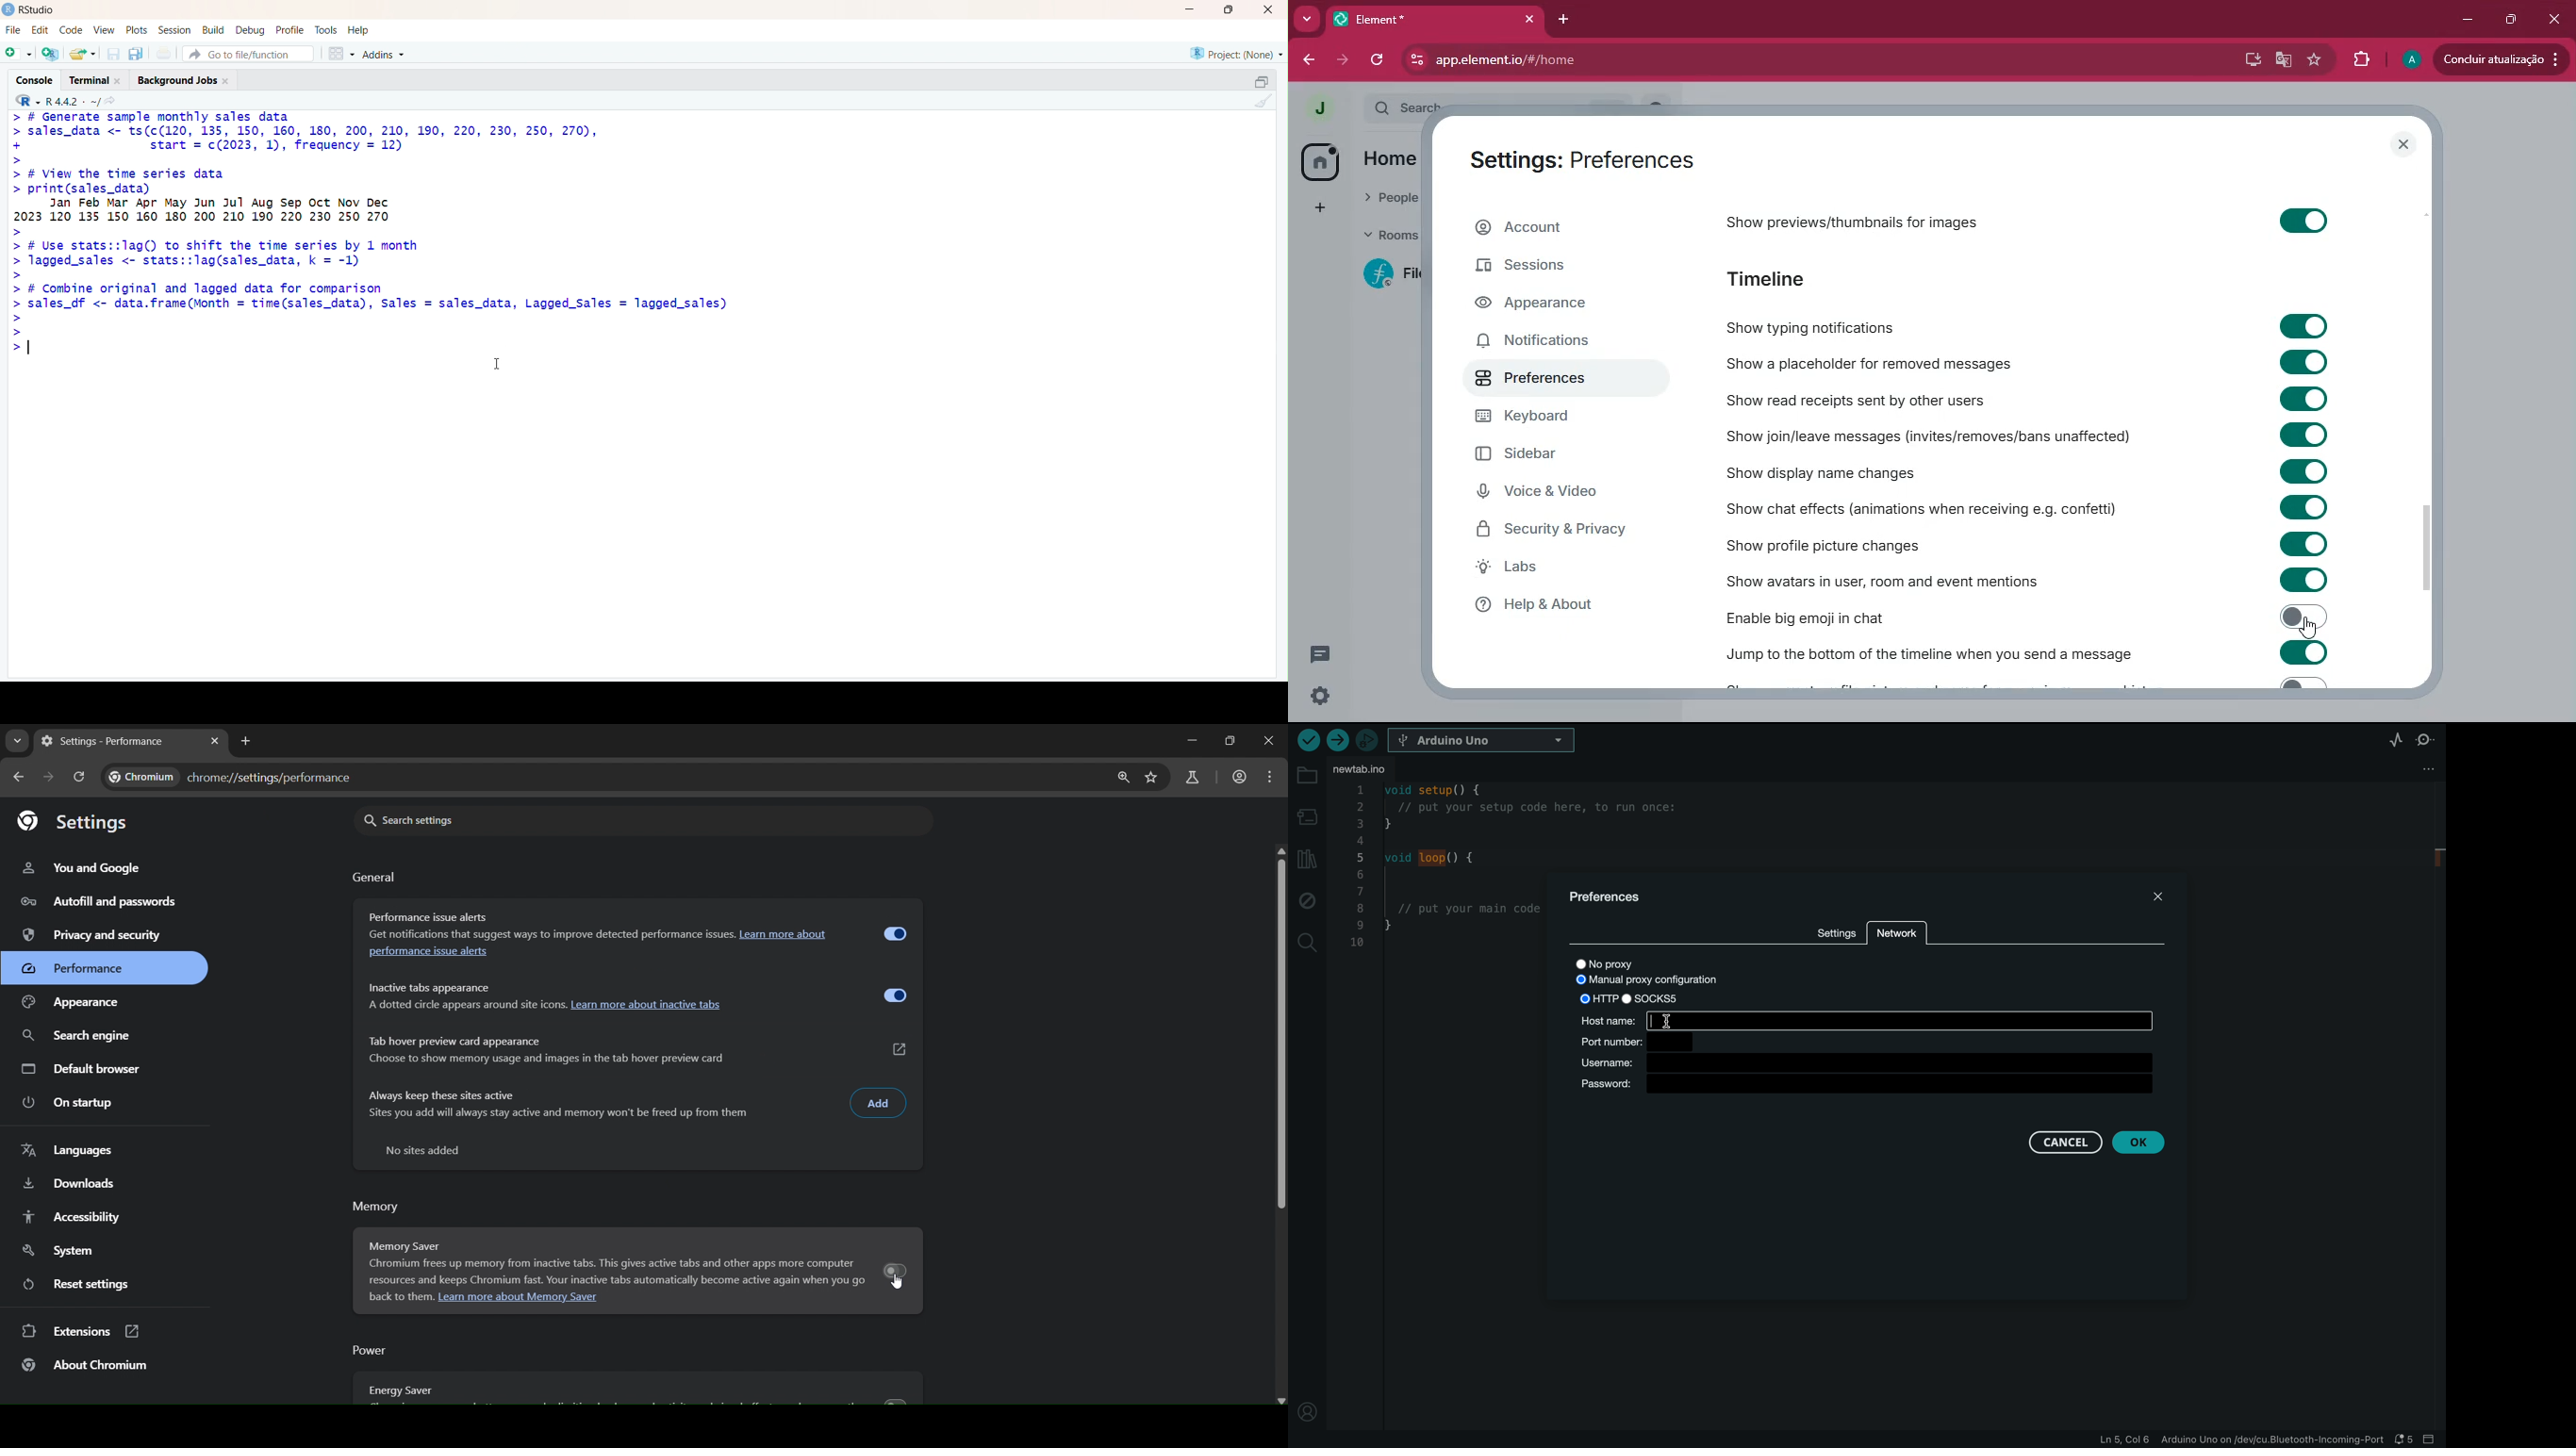  What do you see at coordinates (1234, 52) in the screenshot?
I see `project (none)` at bounding box center [1234, 52].